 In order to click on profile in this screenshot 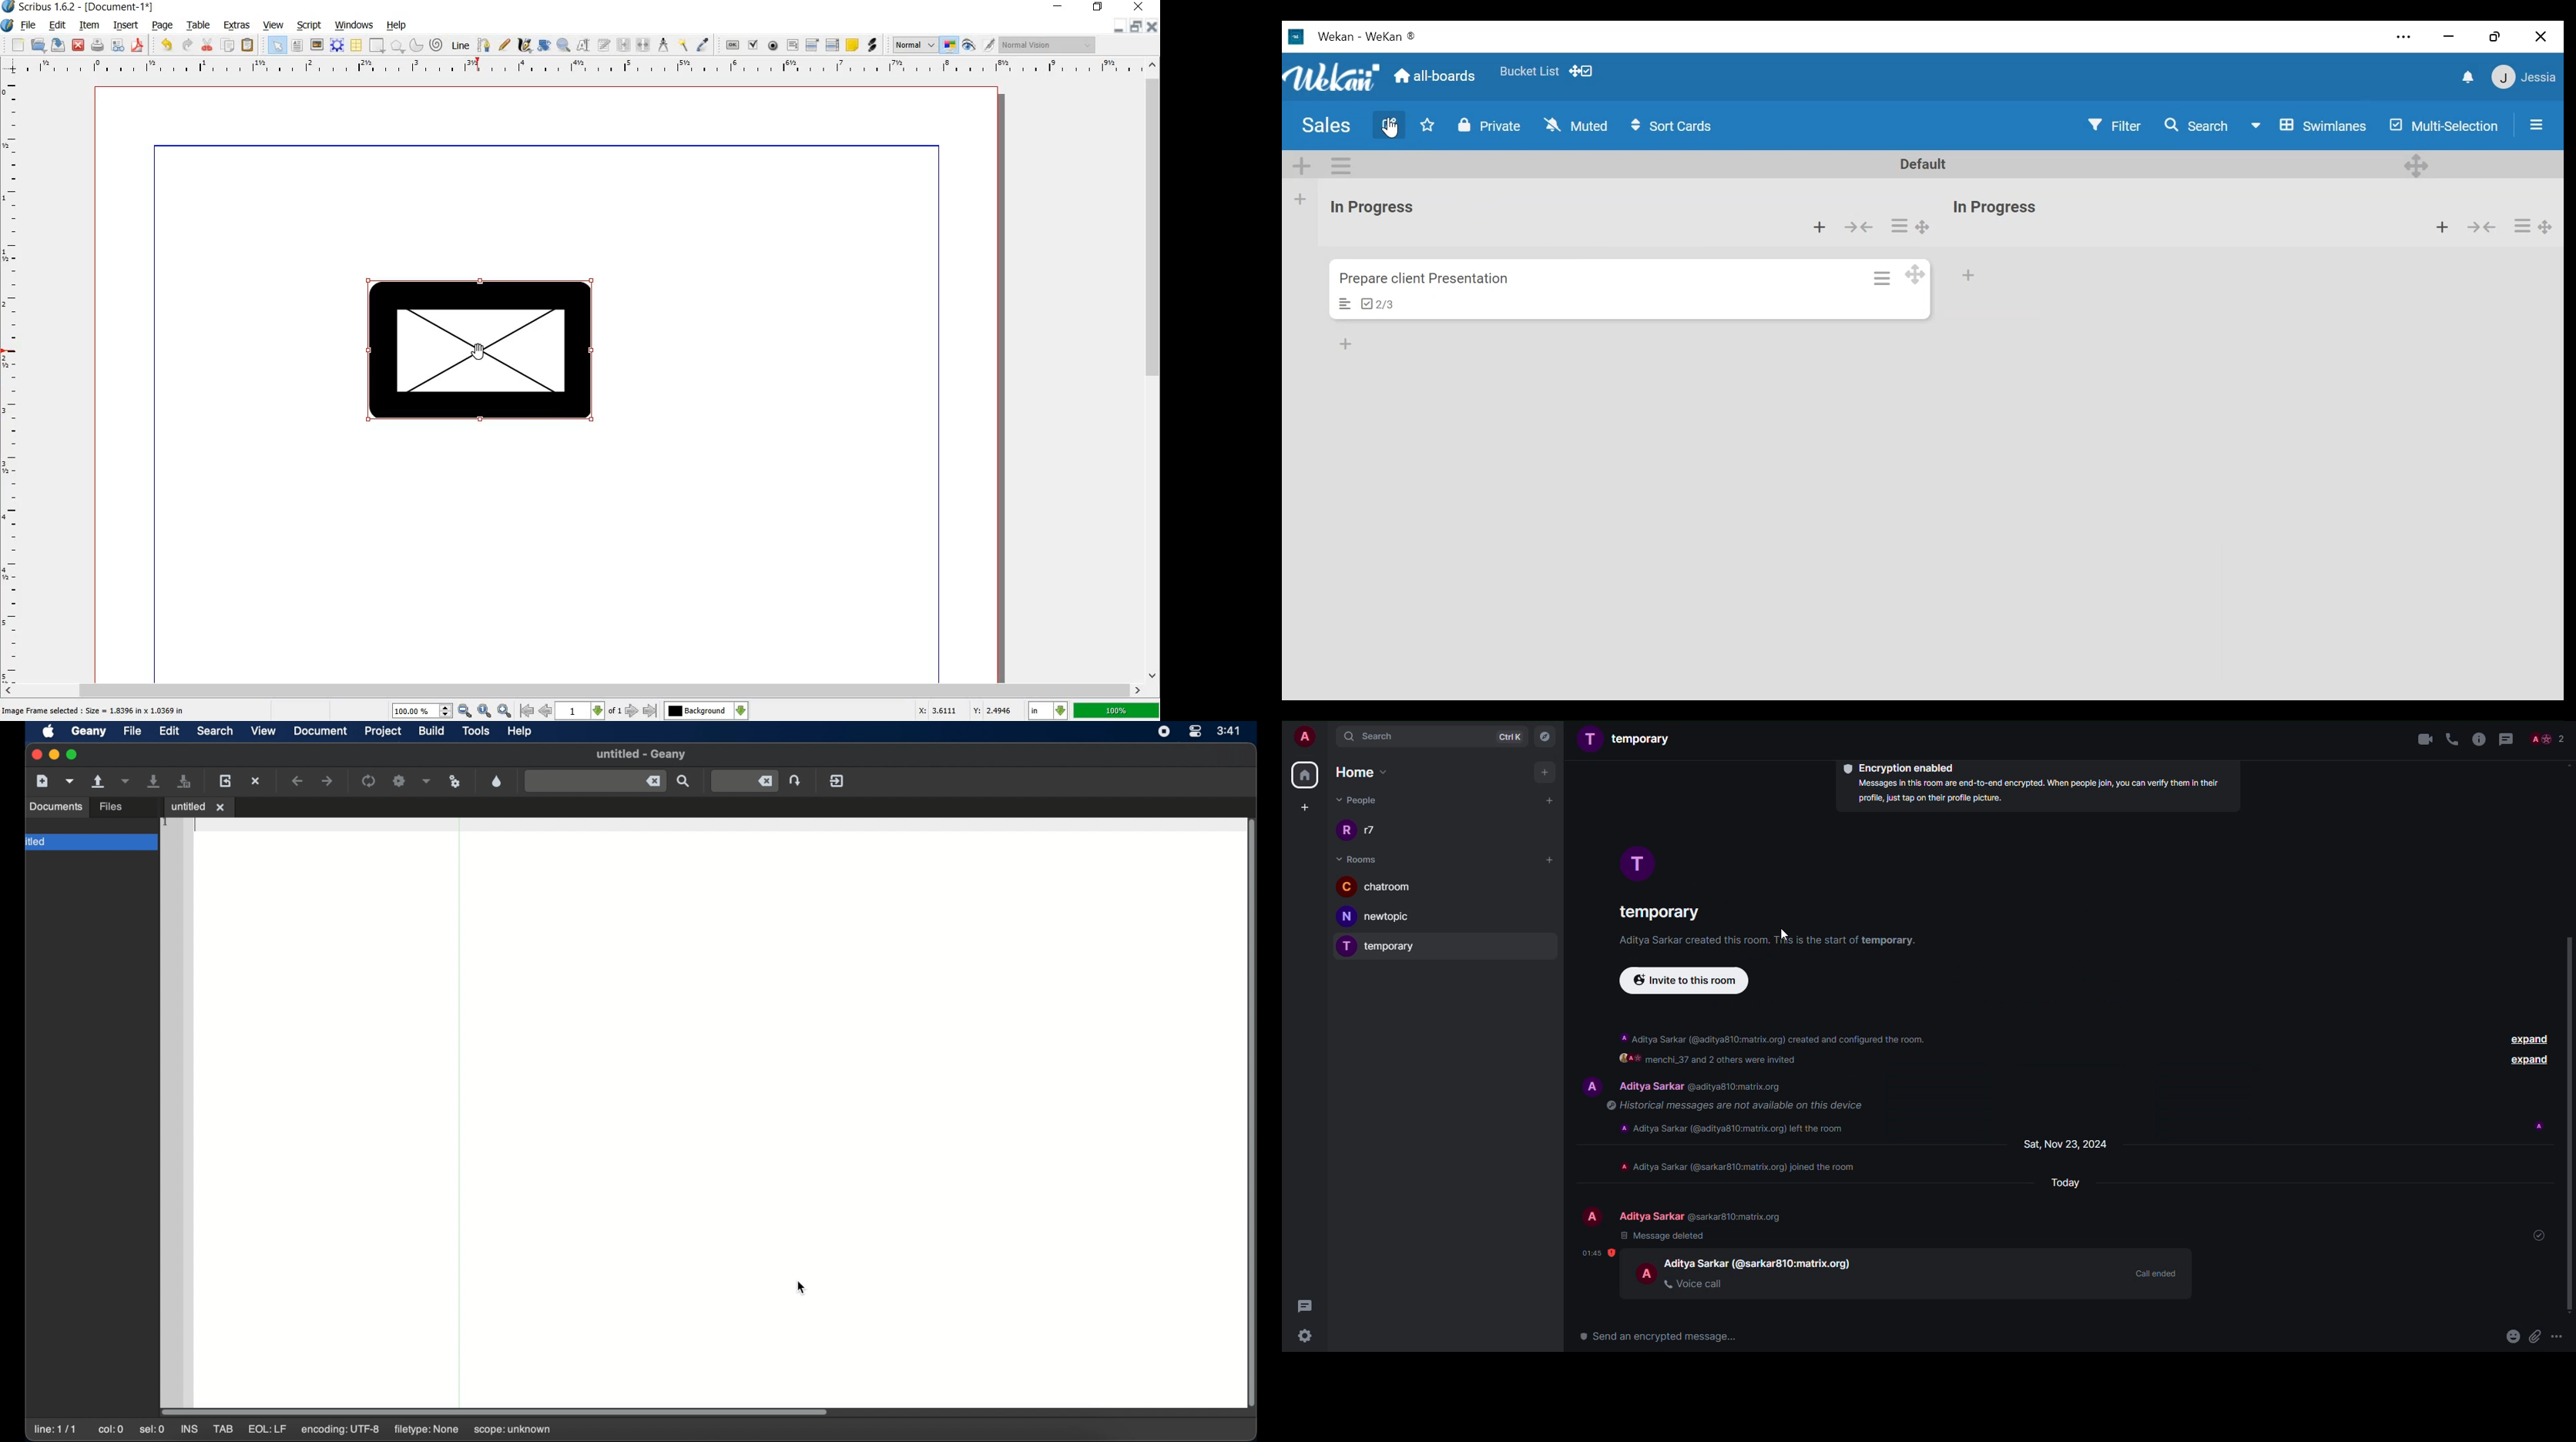, I will do `click(1646, 1273)`.